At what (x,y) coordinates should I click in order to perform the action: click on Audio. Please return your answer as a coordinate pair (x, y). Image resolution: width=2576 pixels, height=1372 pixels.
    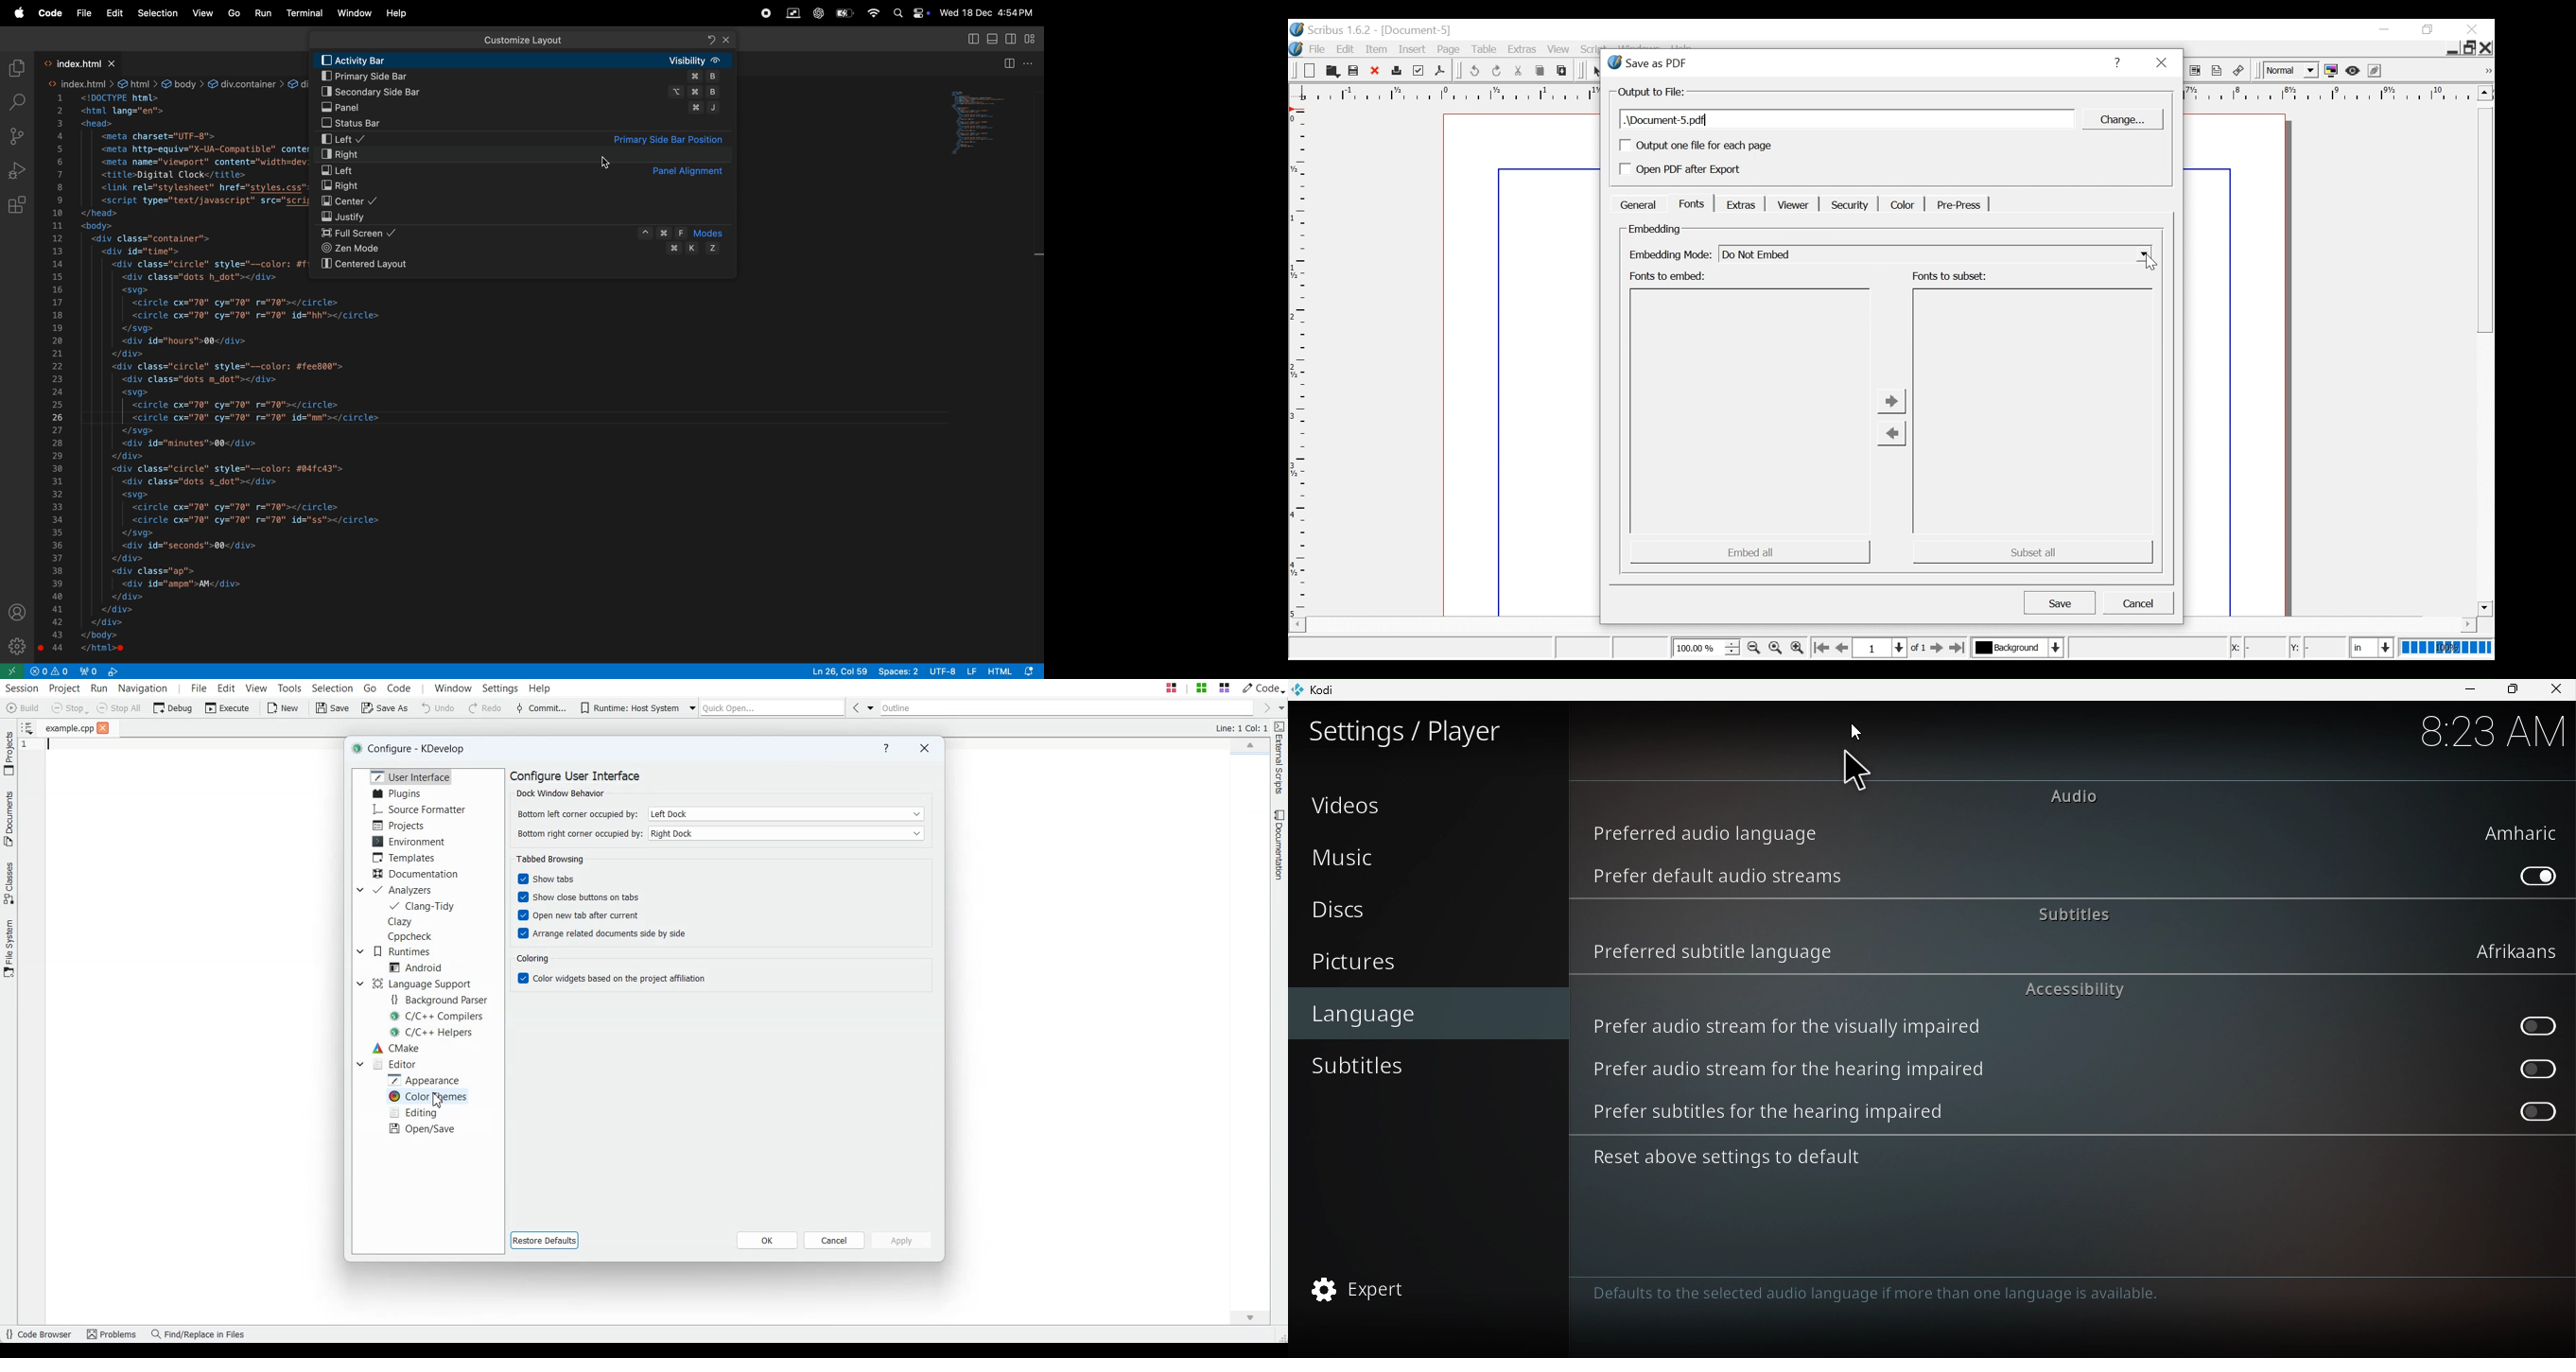
    Looking at the image, I should click on (2071, 795).